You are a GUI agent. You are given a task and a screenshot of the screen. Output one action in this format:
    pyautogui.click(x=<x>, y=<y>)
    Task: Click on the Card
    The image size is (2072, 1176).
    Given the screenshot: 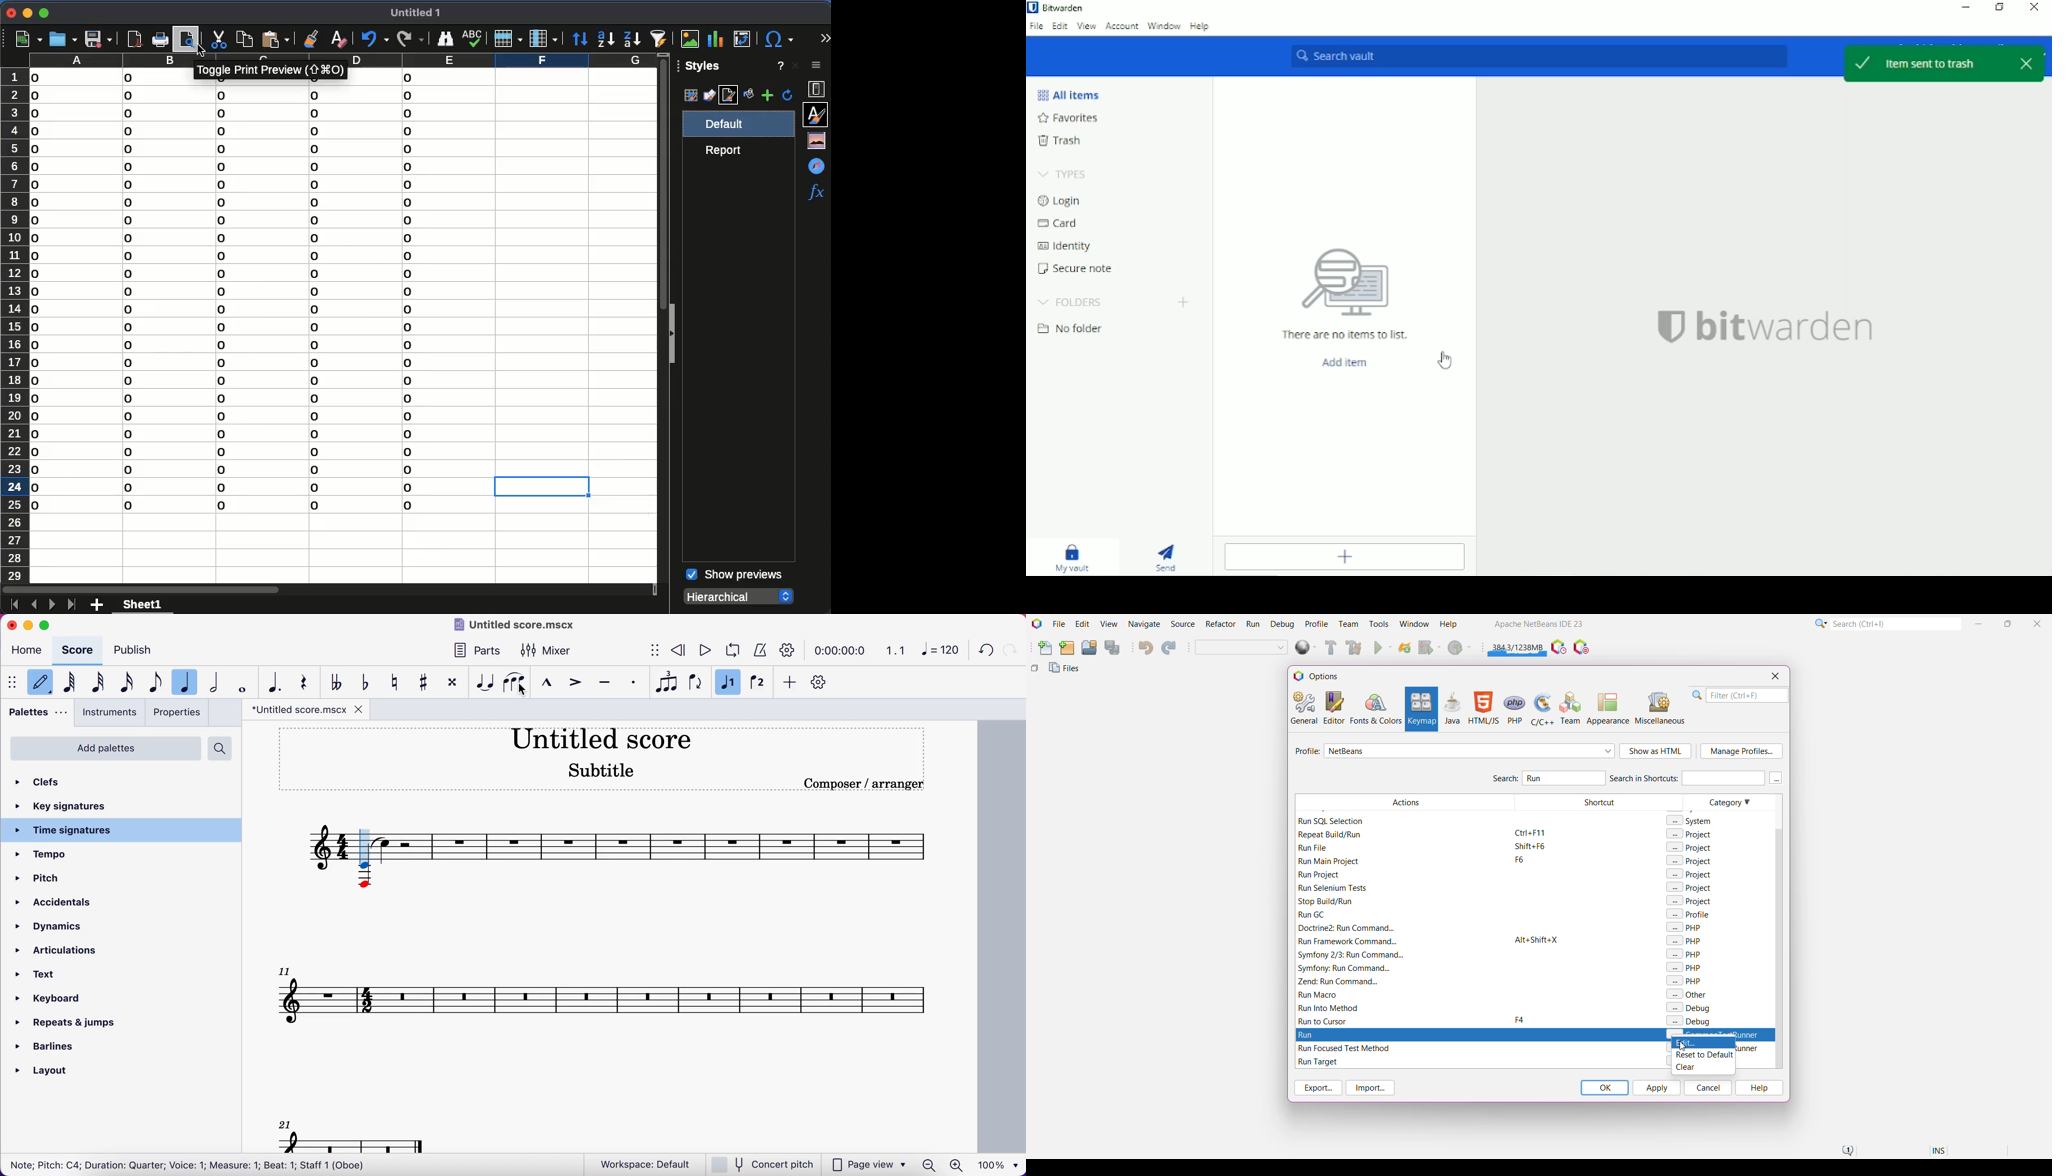 What is the action you would take?
    pyautogui.click(x=1059, y=224)
    